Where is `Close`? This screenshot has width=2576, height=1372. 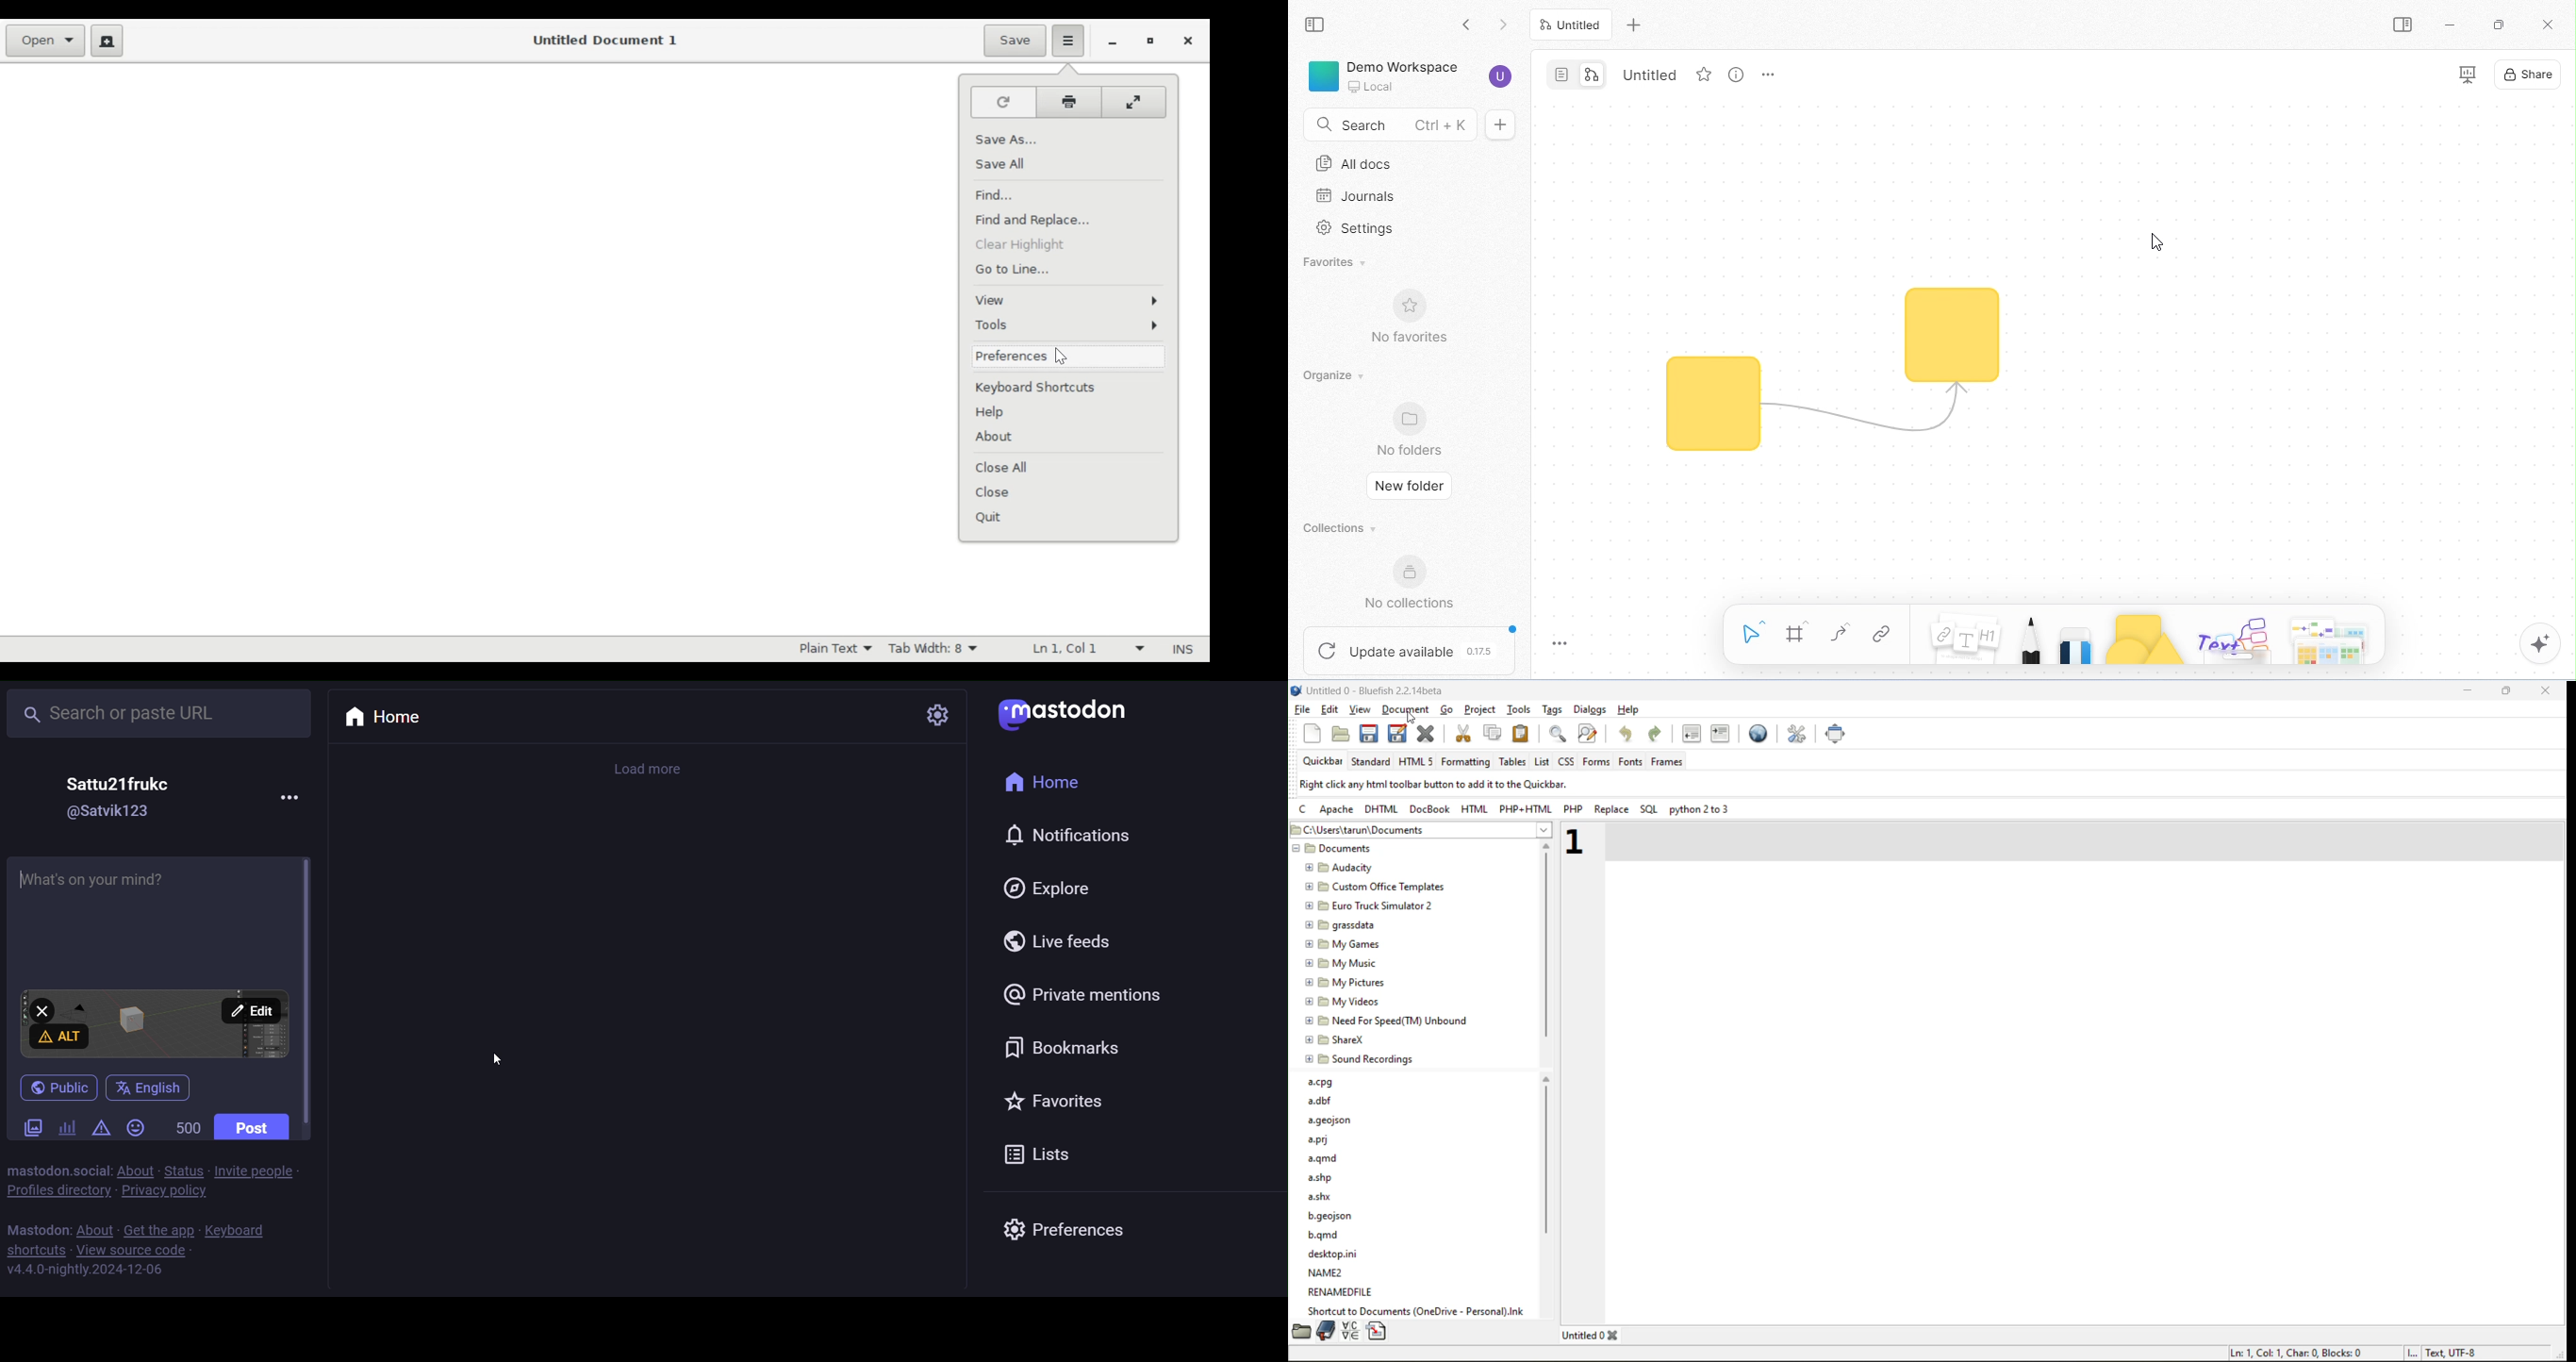
Close is located at coordinates (1190, 43).